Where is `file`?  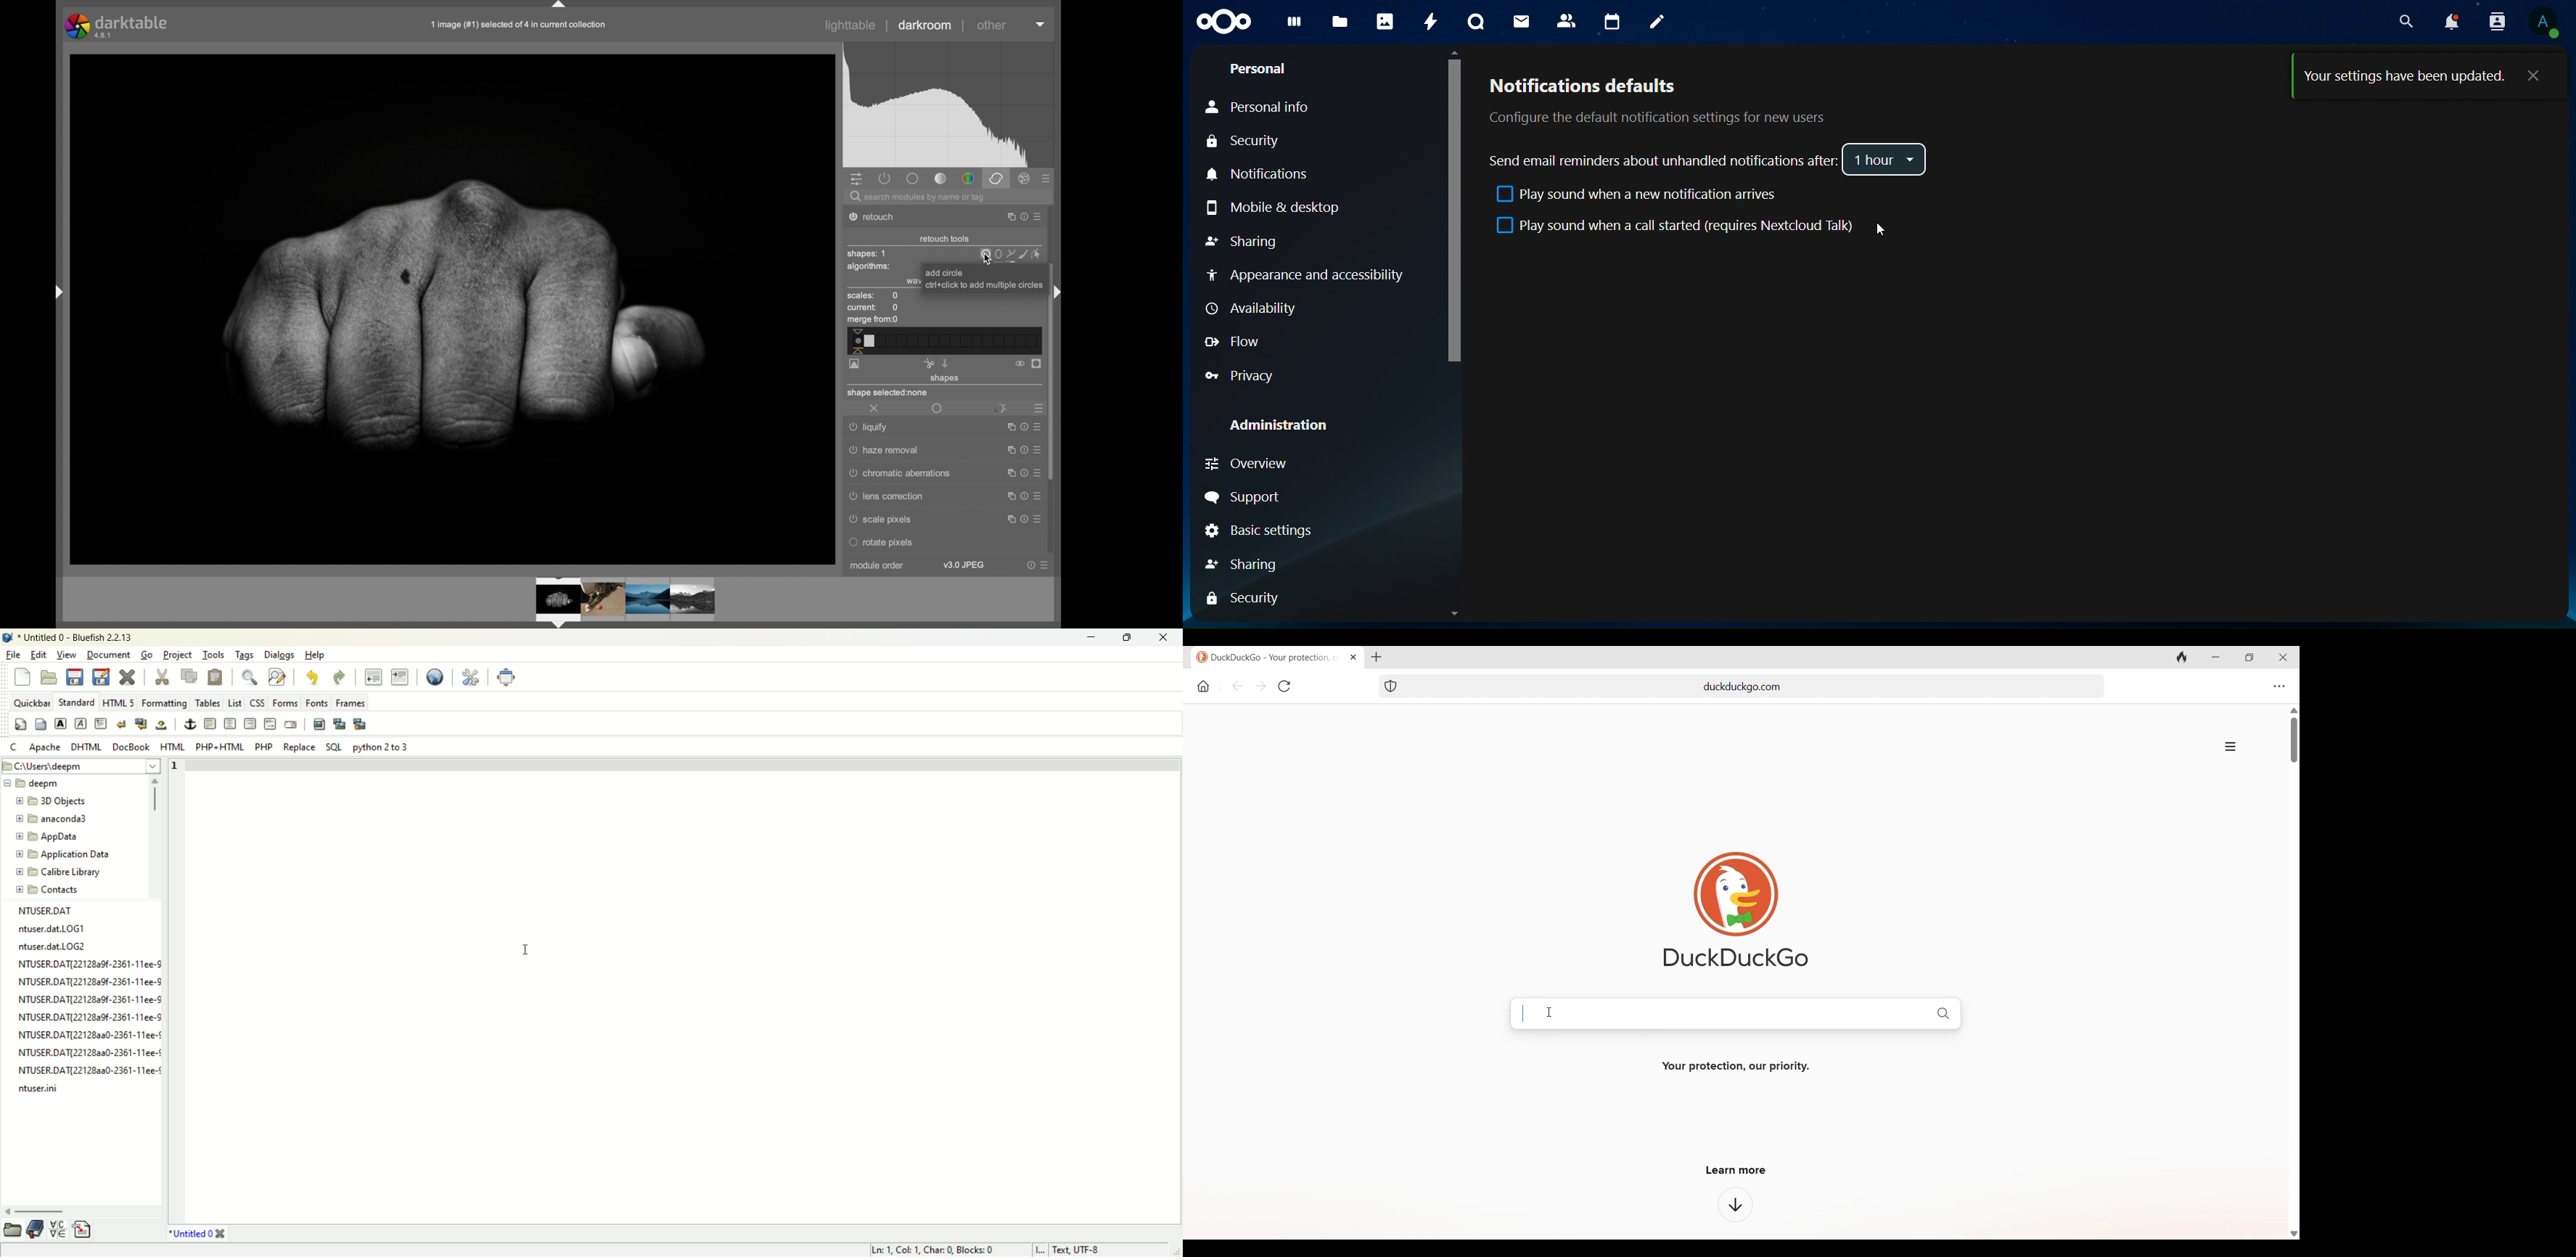
file is located at coordinates (11, 656).